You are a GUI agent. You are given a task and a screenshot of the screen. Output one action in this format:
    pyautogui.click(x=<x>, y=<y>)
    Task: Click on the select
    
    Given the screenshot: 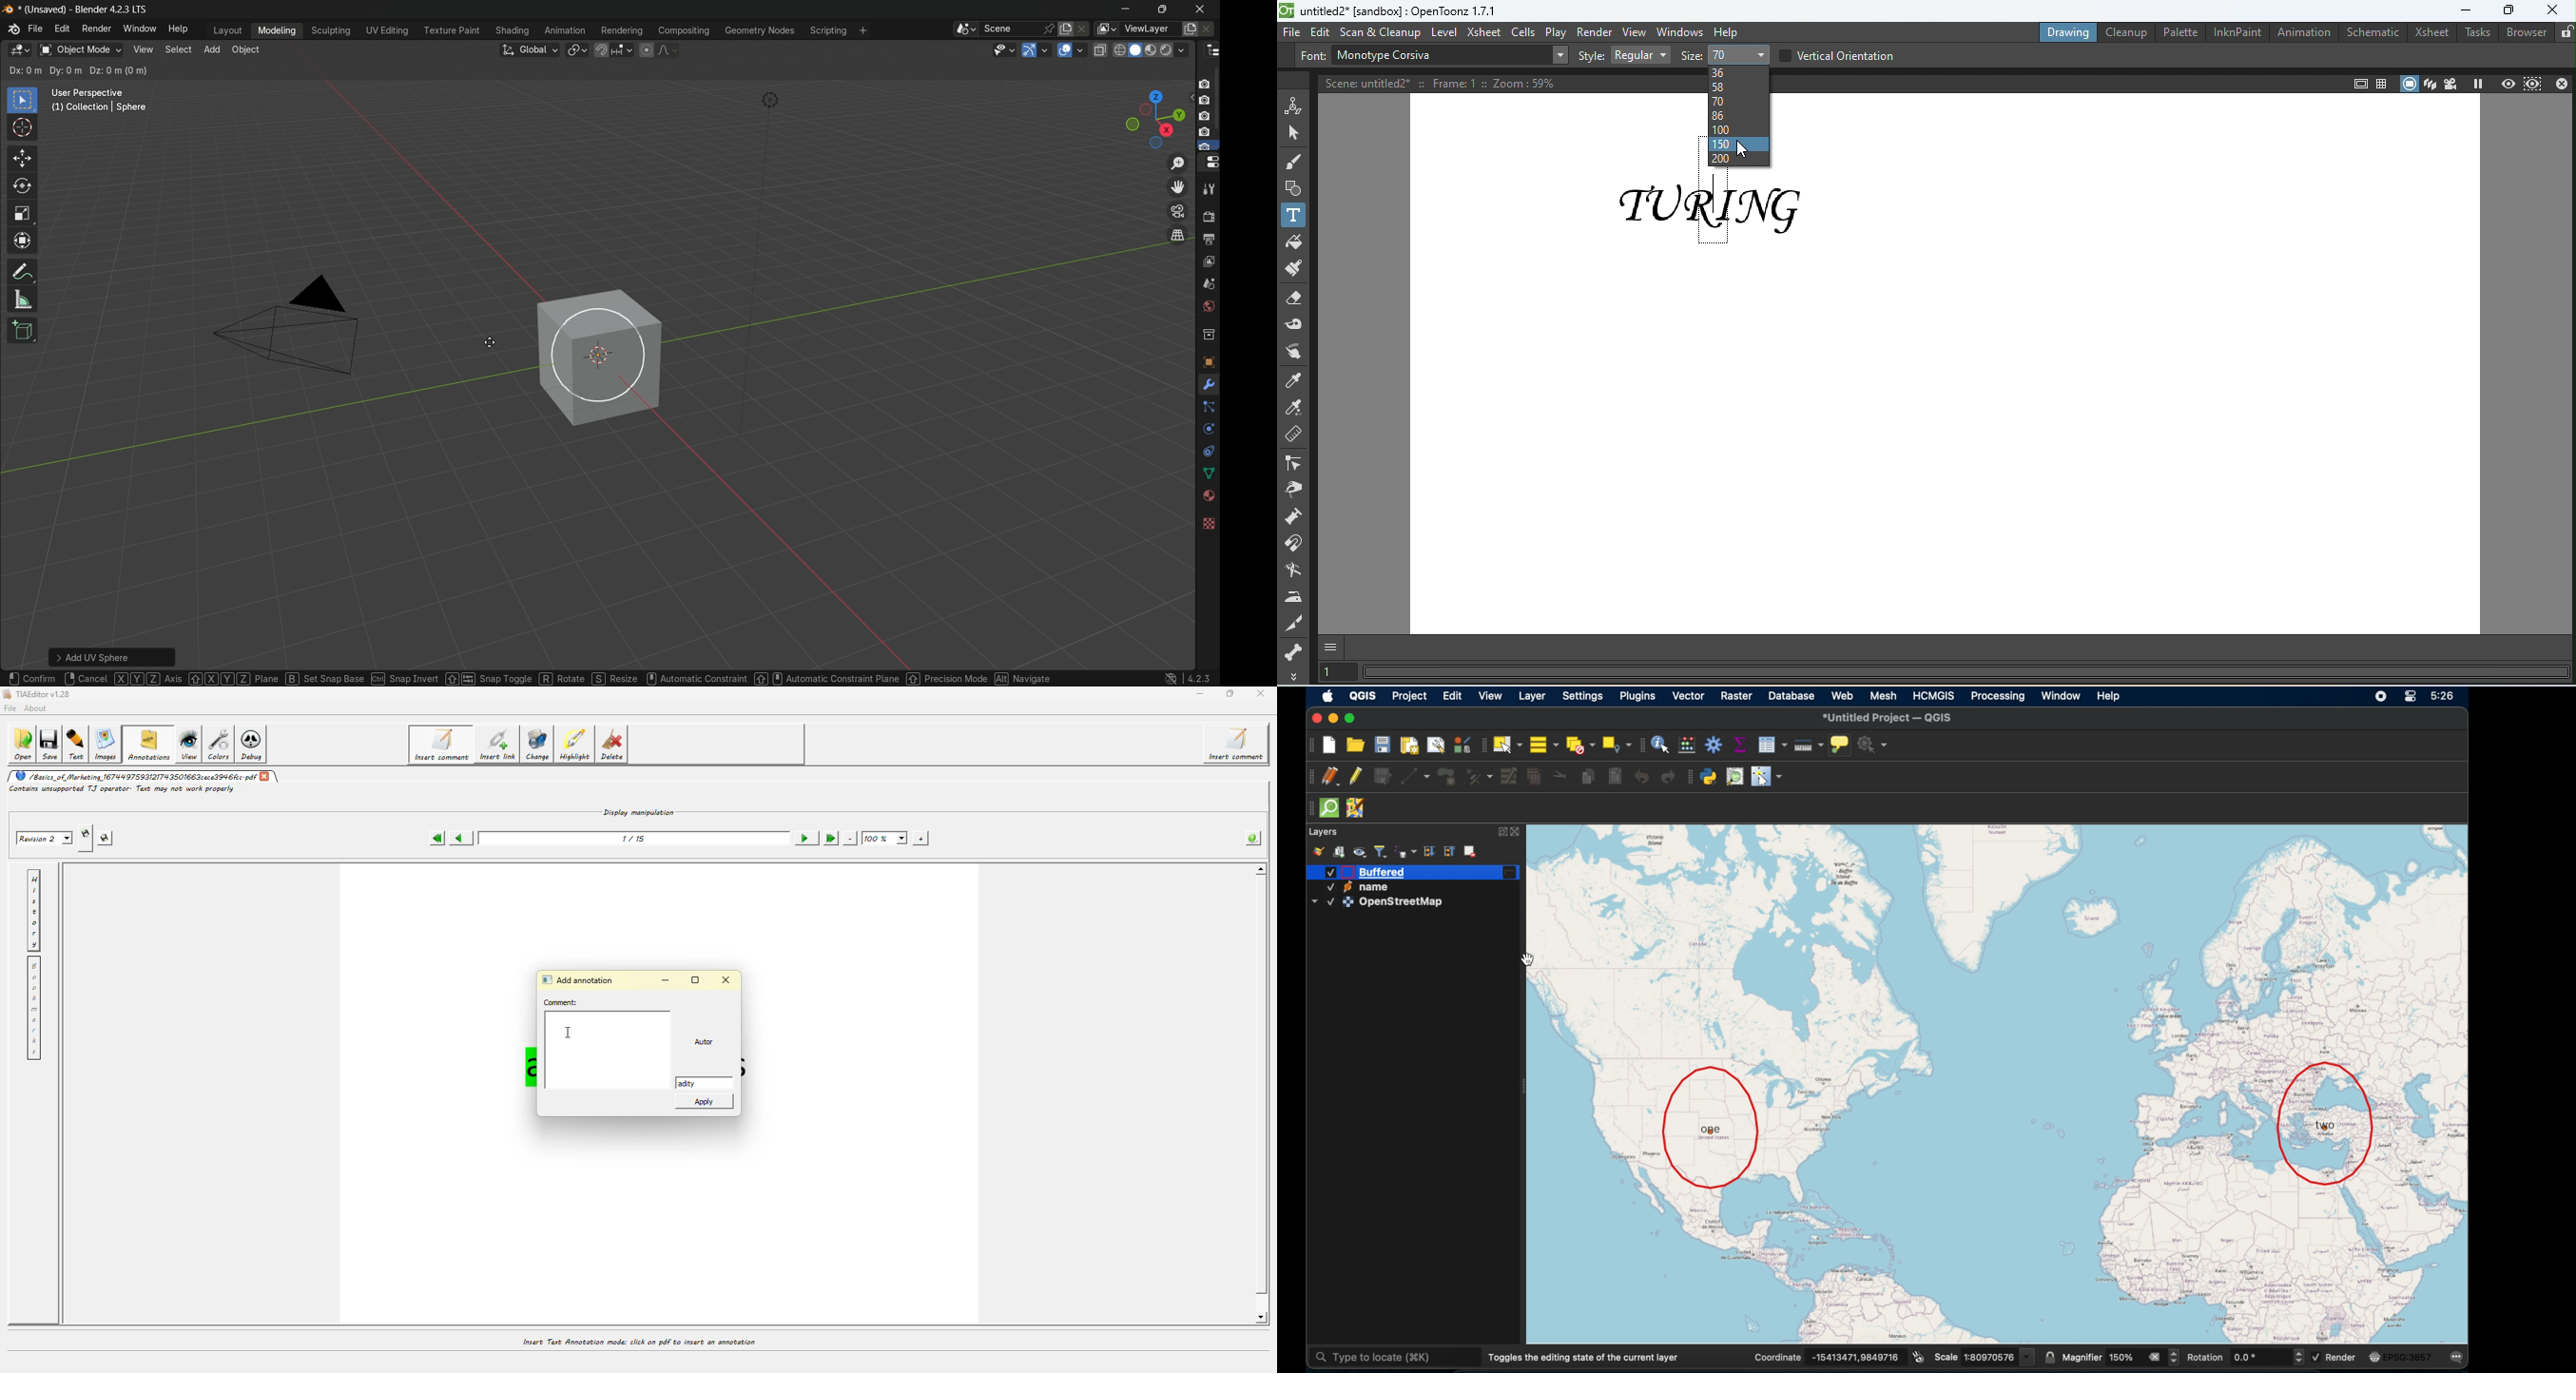 What is the action you would take?
    pyautogui.click(x=177, y=48)
    